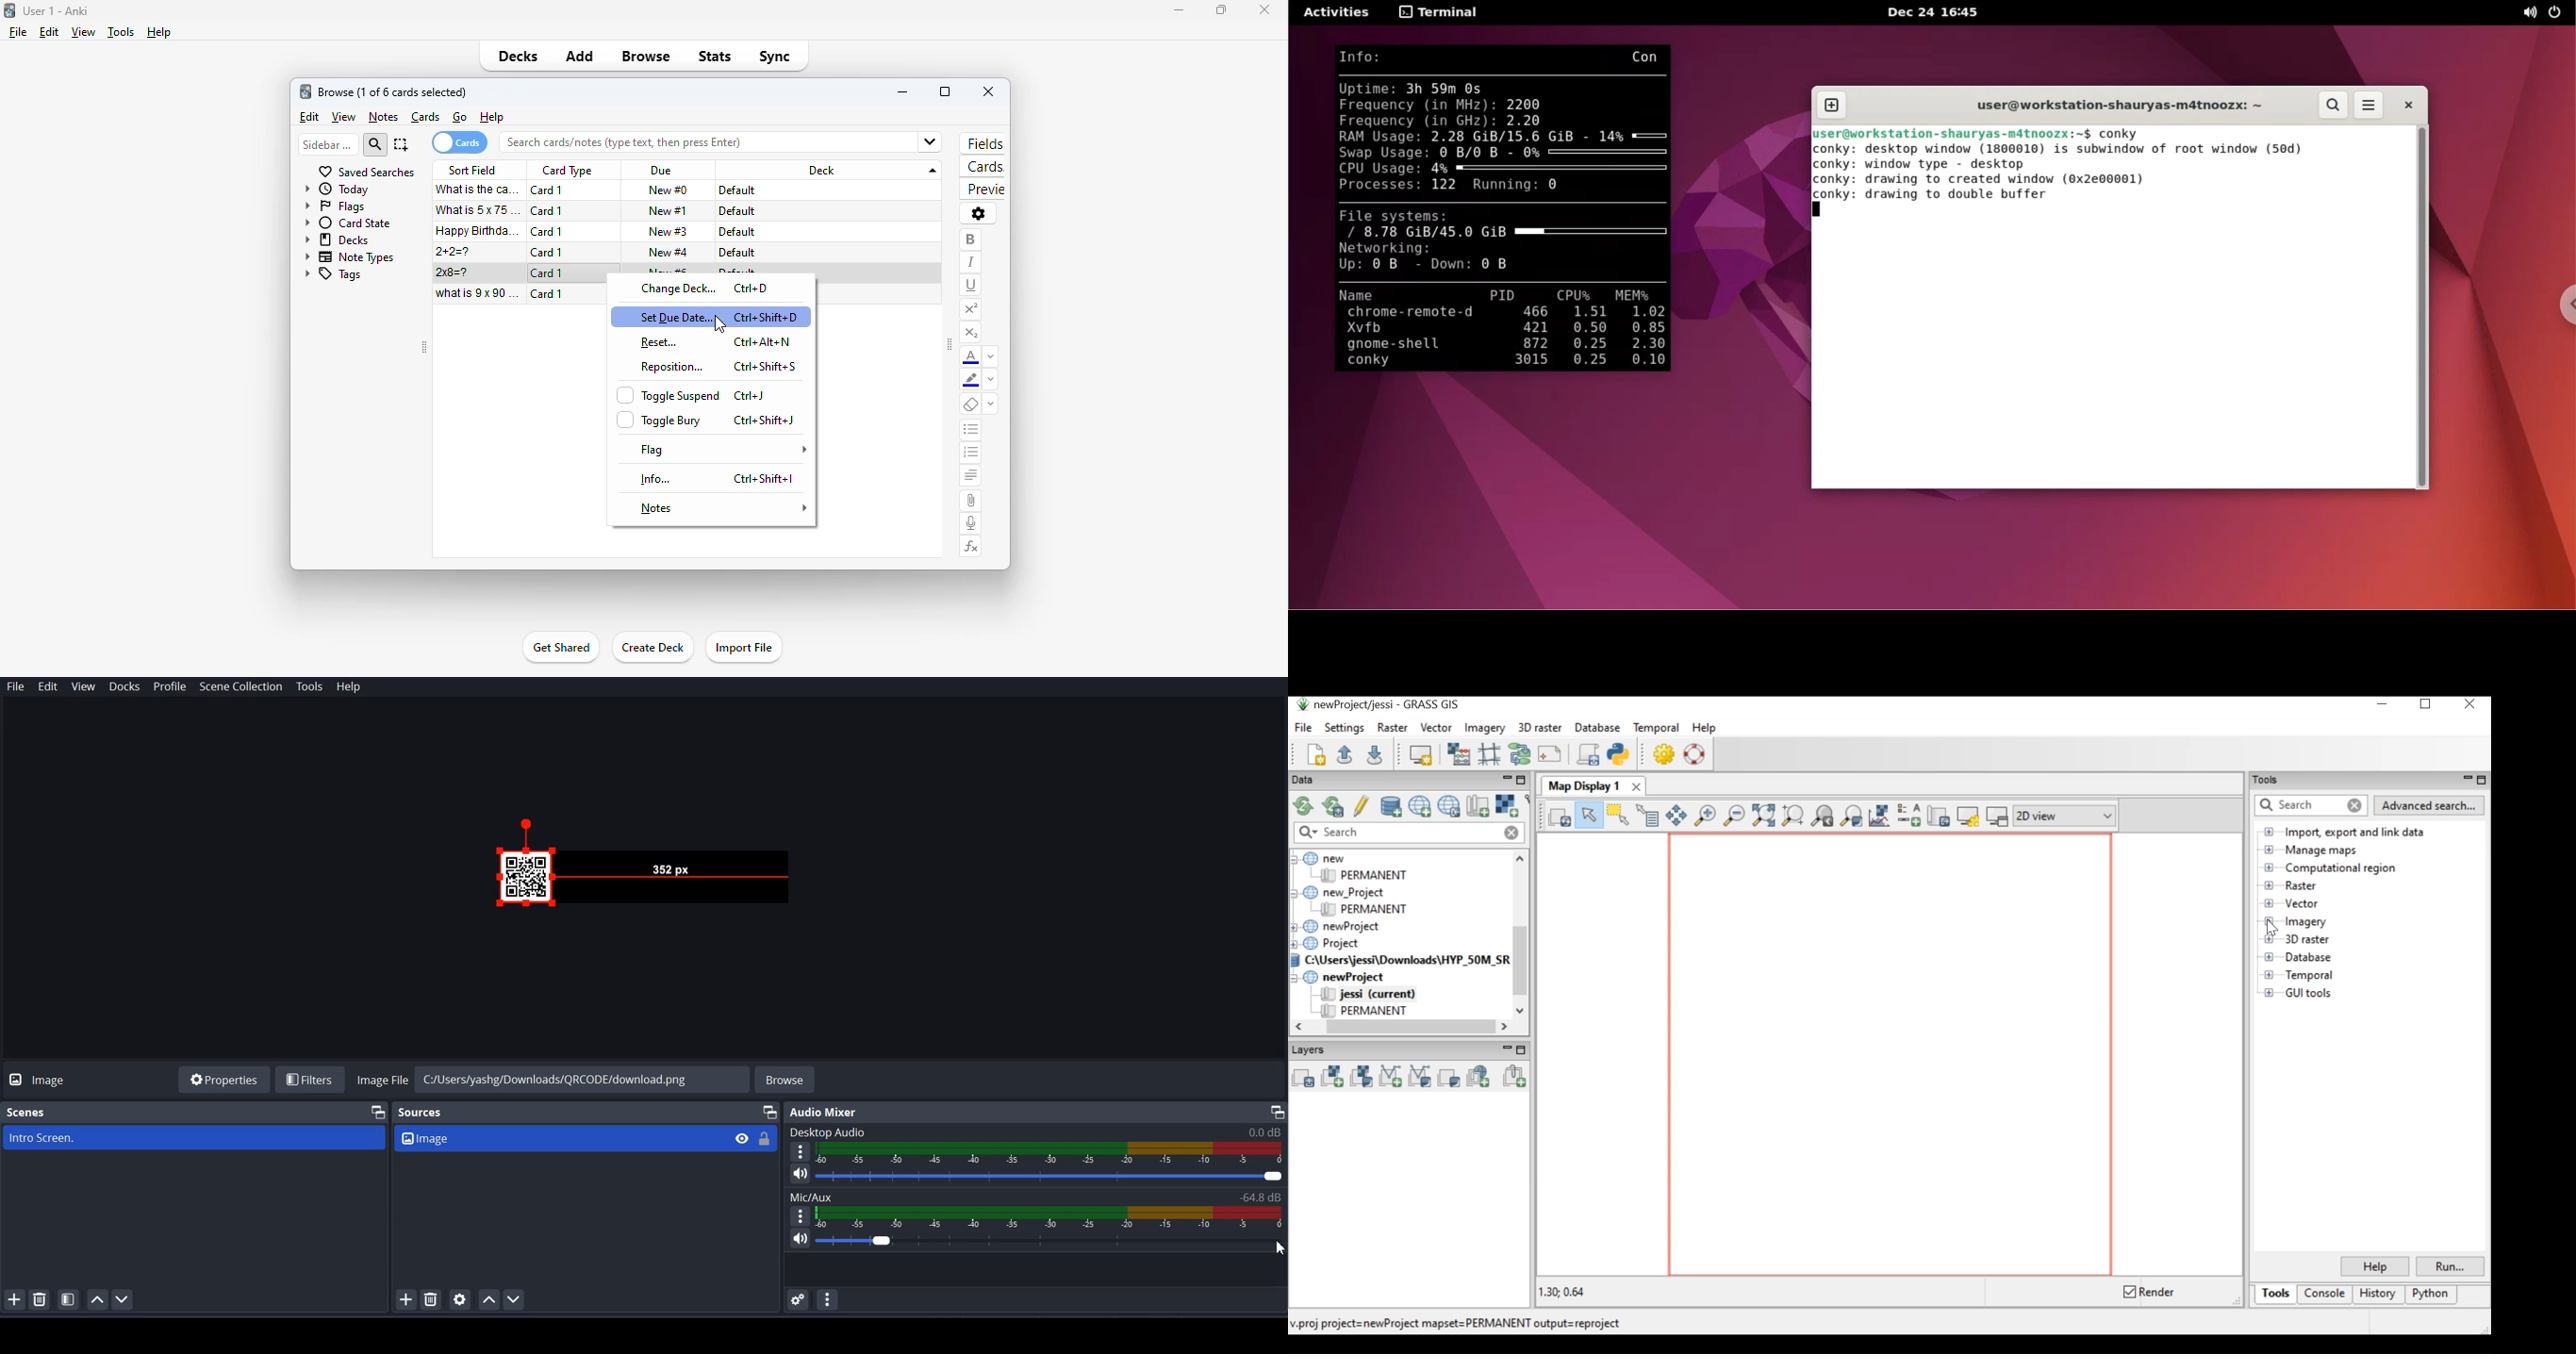  I want to click on equations, so click(972, 547).